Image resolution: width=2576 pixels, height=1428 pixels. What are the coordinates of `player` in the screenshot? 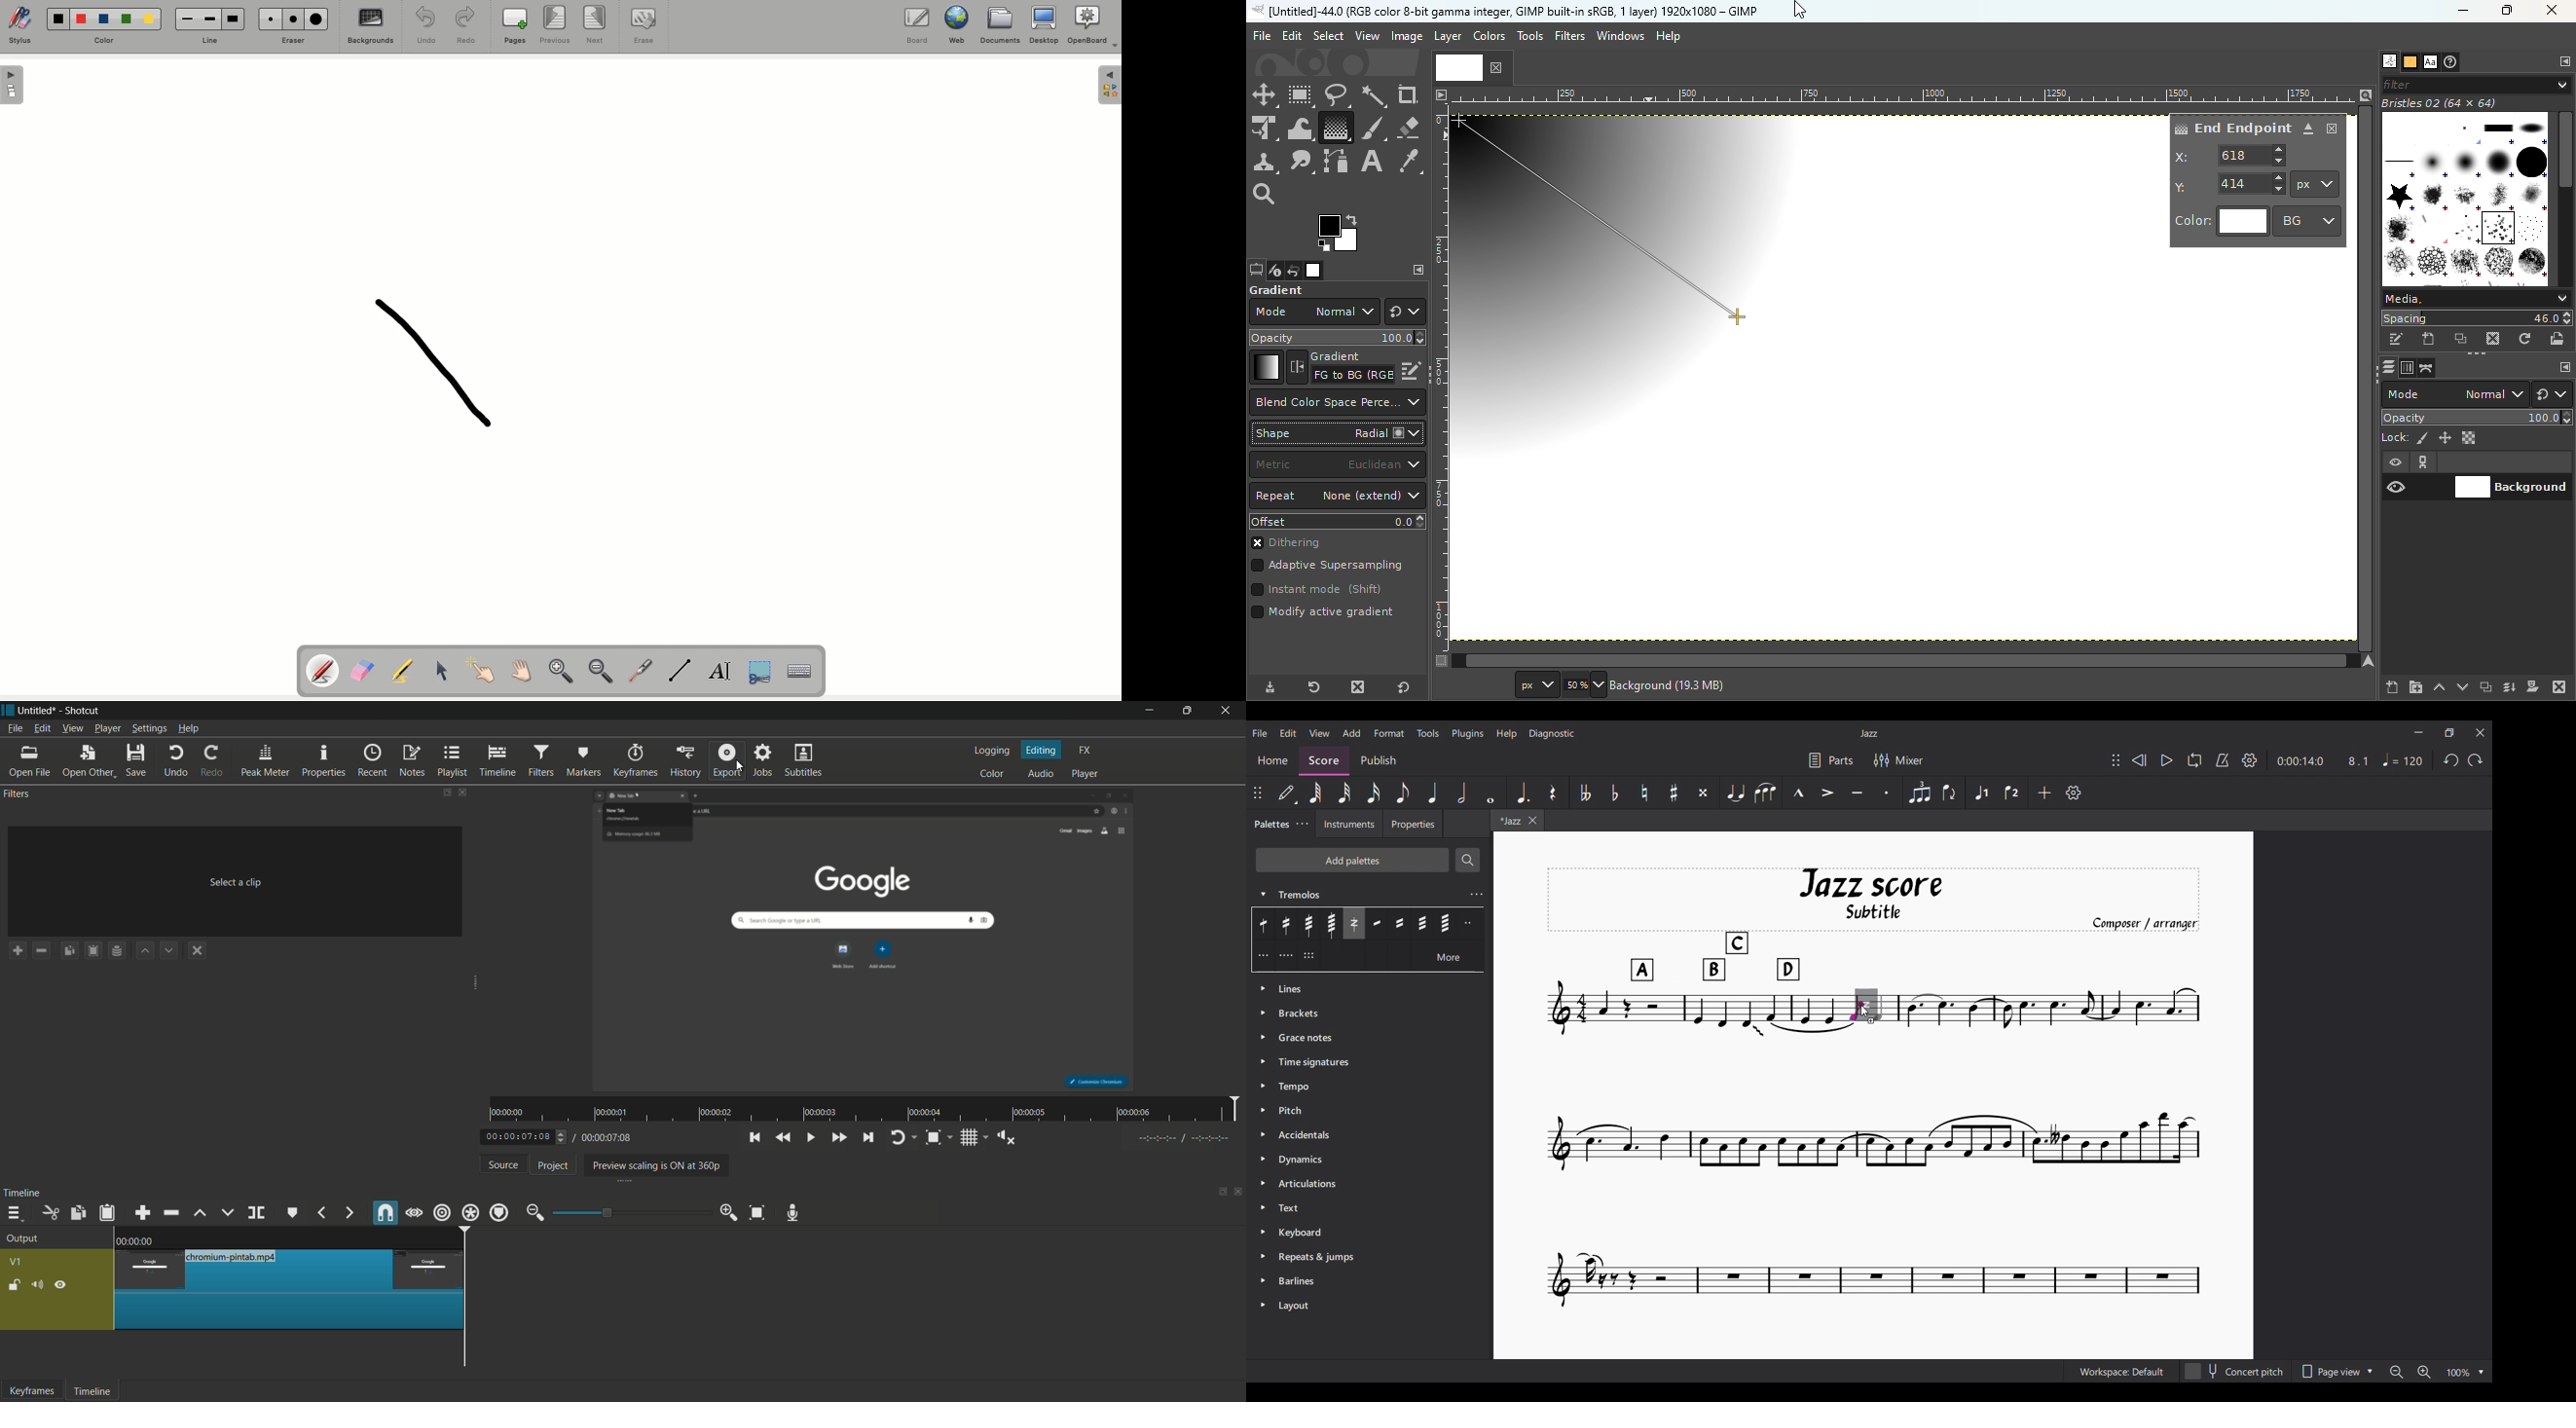 It's located at (1085, 772).